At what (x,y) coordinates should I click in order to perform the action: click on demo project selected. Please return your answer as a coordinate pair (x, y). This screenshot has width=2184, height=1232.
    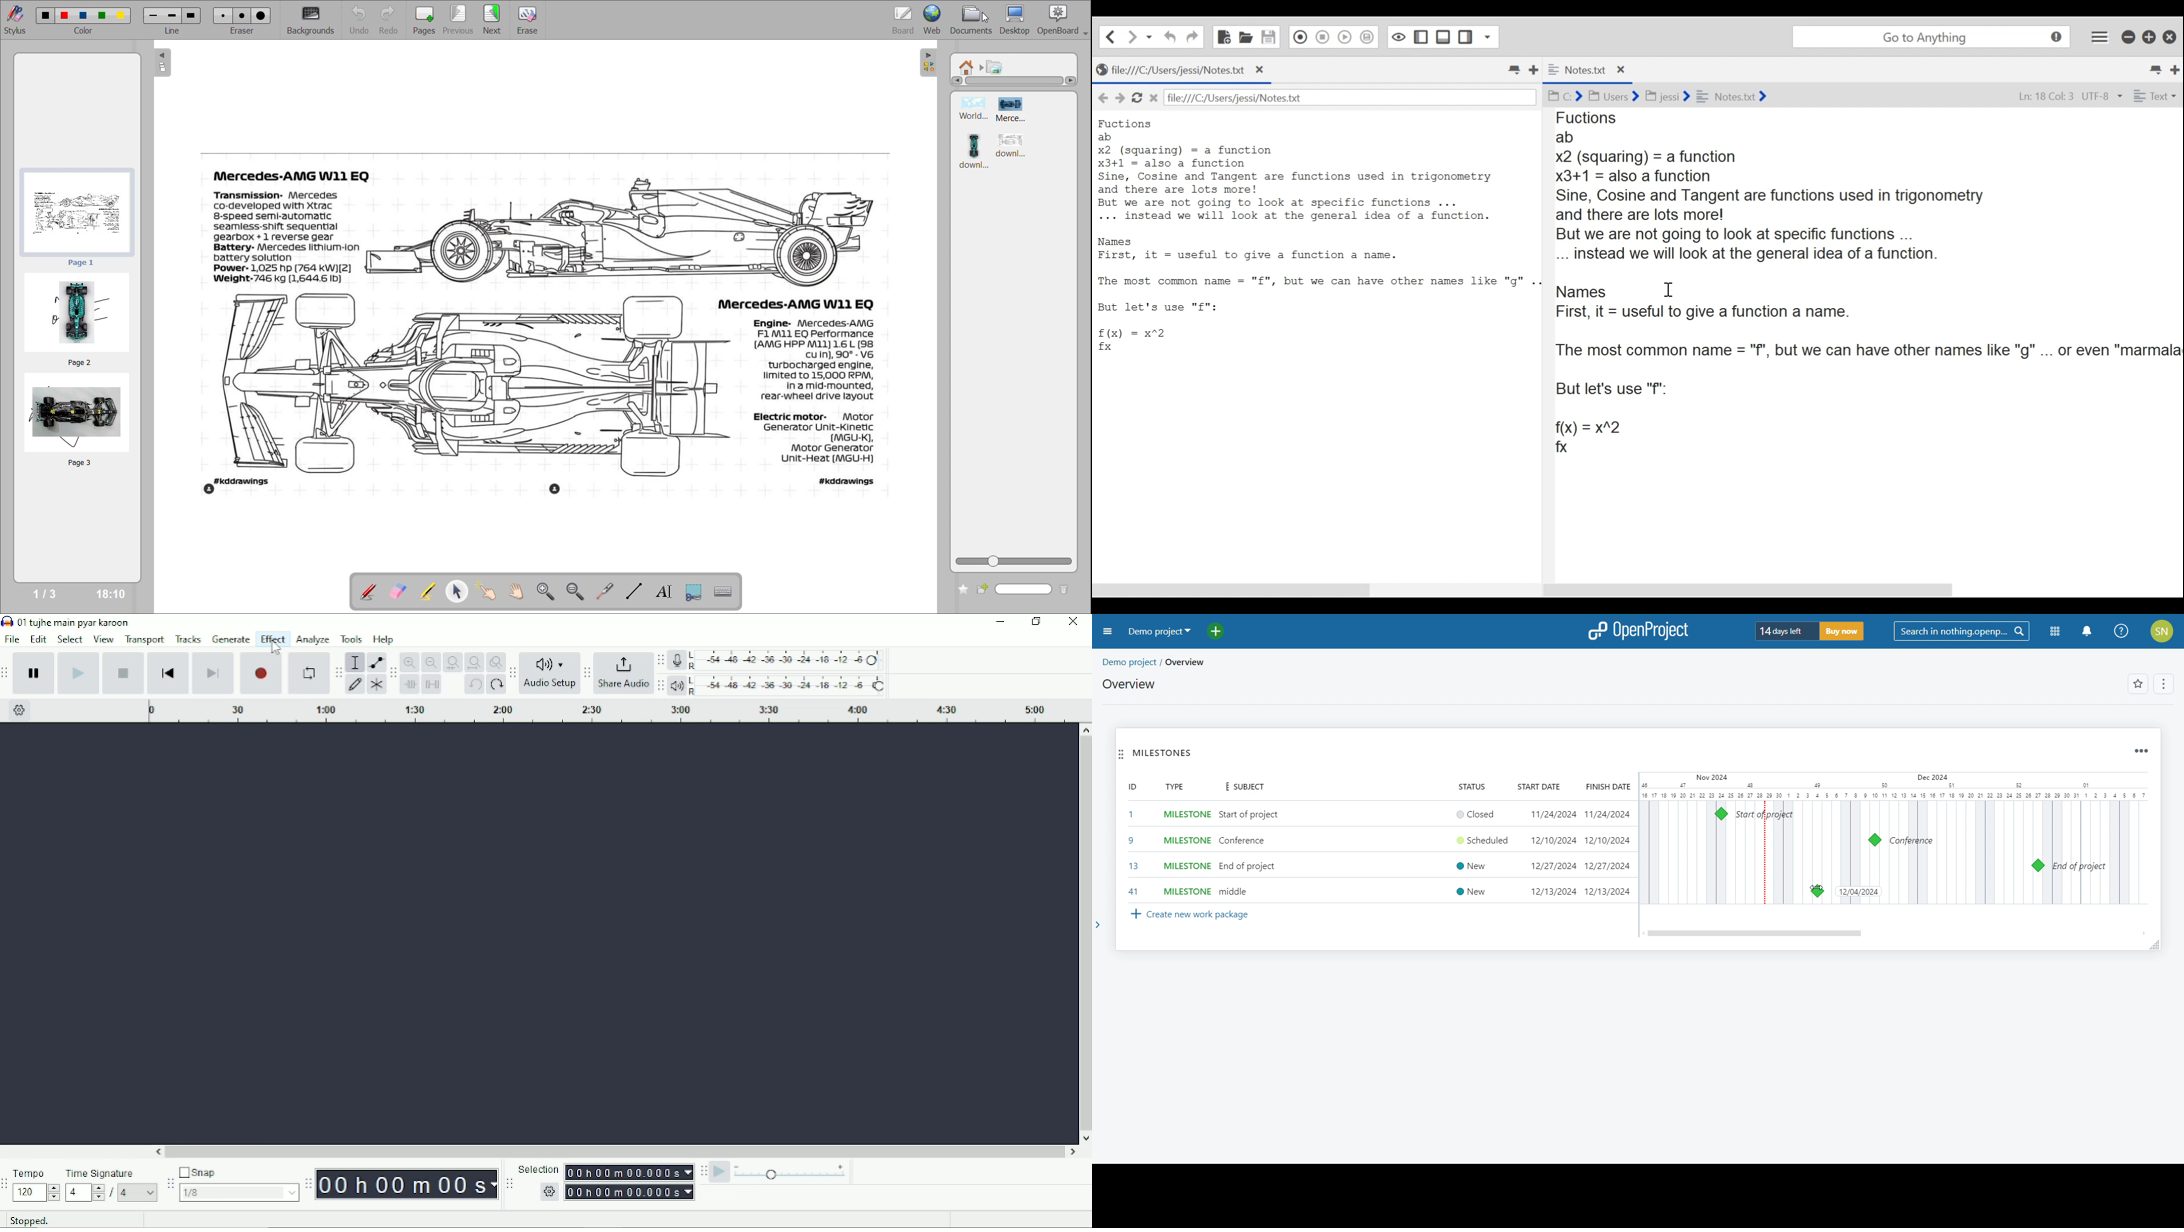
    Looking at the image, I should click on (1159, 632).